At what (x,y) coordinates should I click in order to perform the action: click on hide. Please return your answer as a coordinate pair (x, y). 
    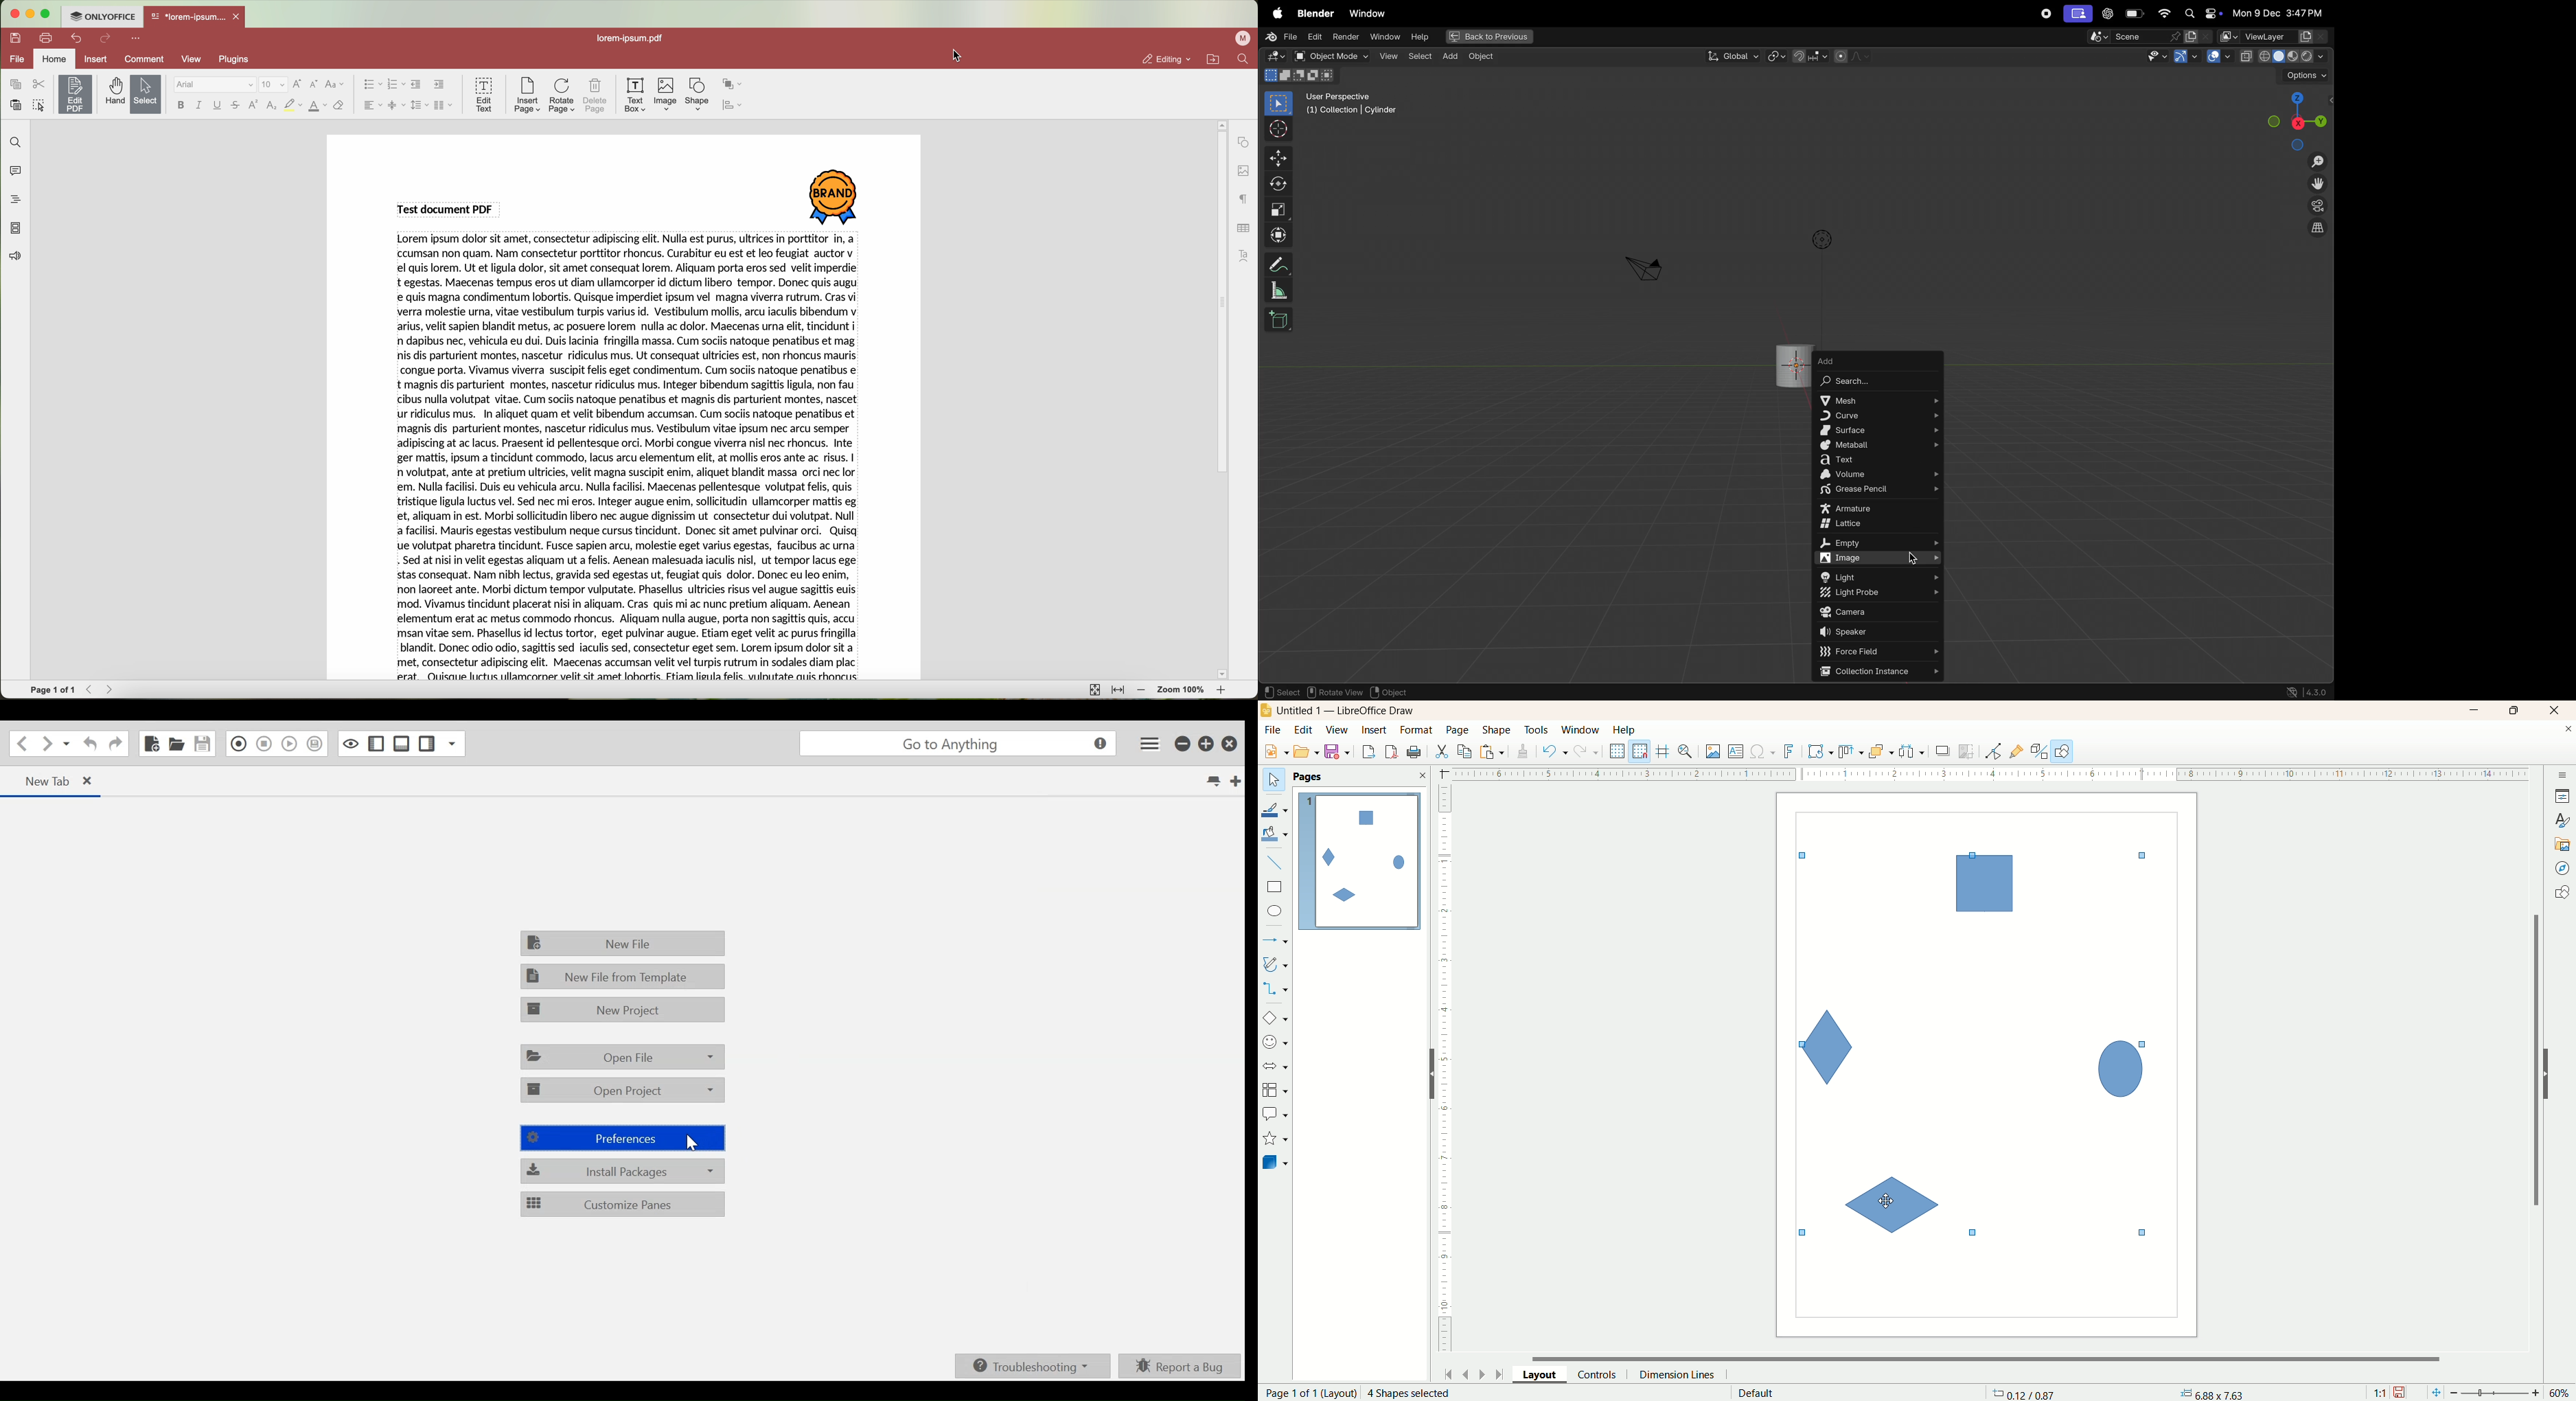
    Looking at the image, I should click on (2553, 1071).